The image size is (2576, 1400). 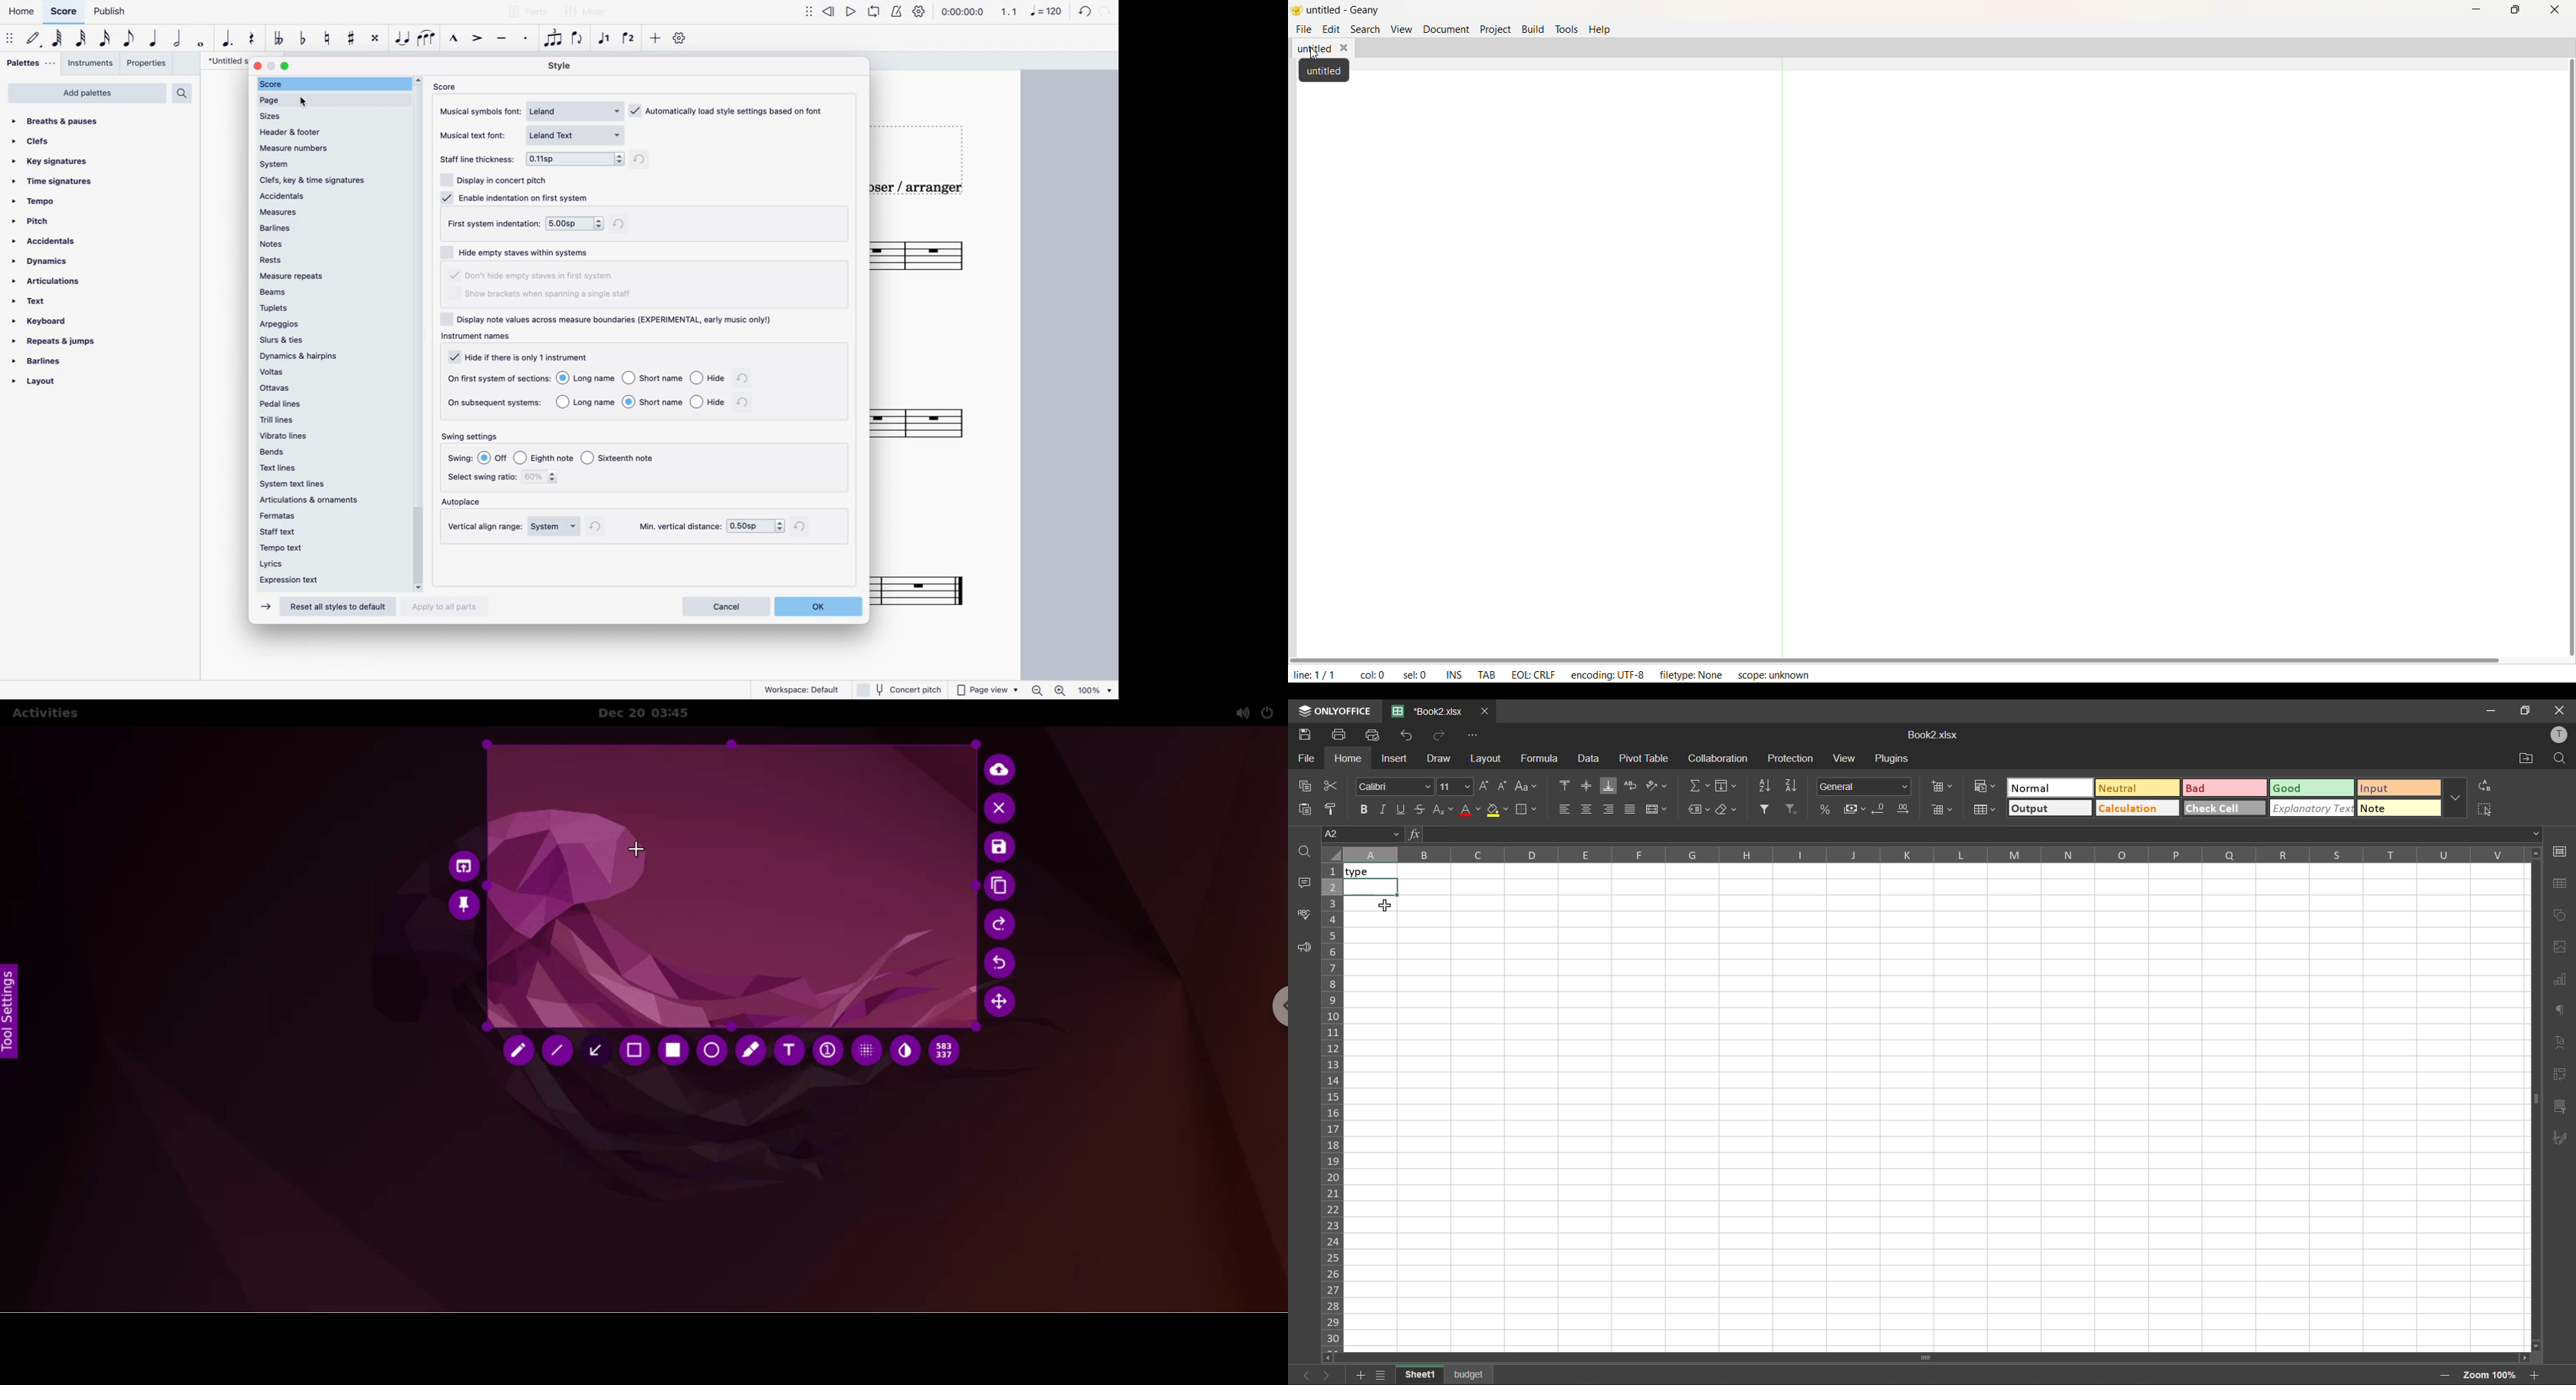 What do you see at coordinates (2310, 787) in the screenshot?
I see `good` at bounding box center [2310, 787].